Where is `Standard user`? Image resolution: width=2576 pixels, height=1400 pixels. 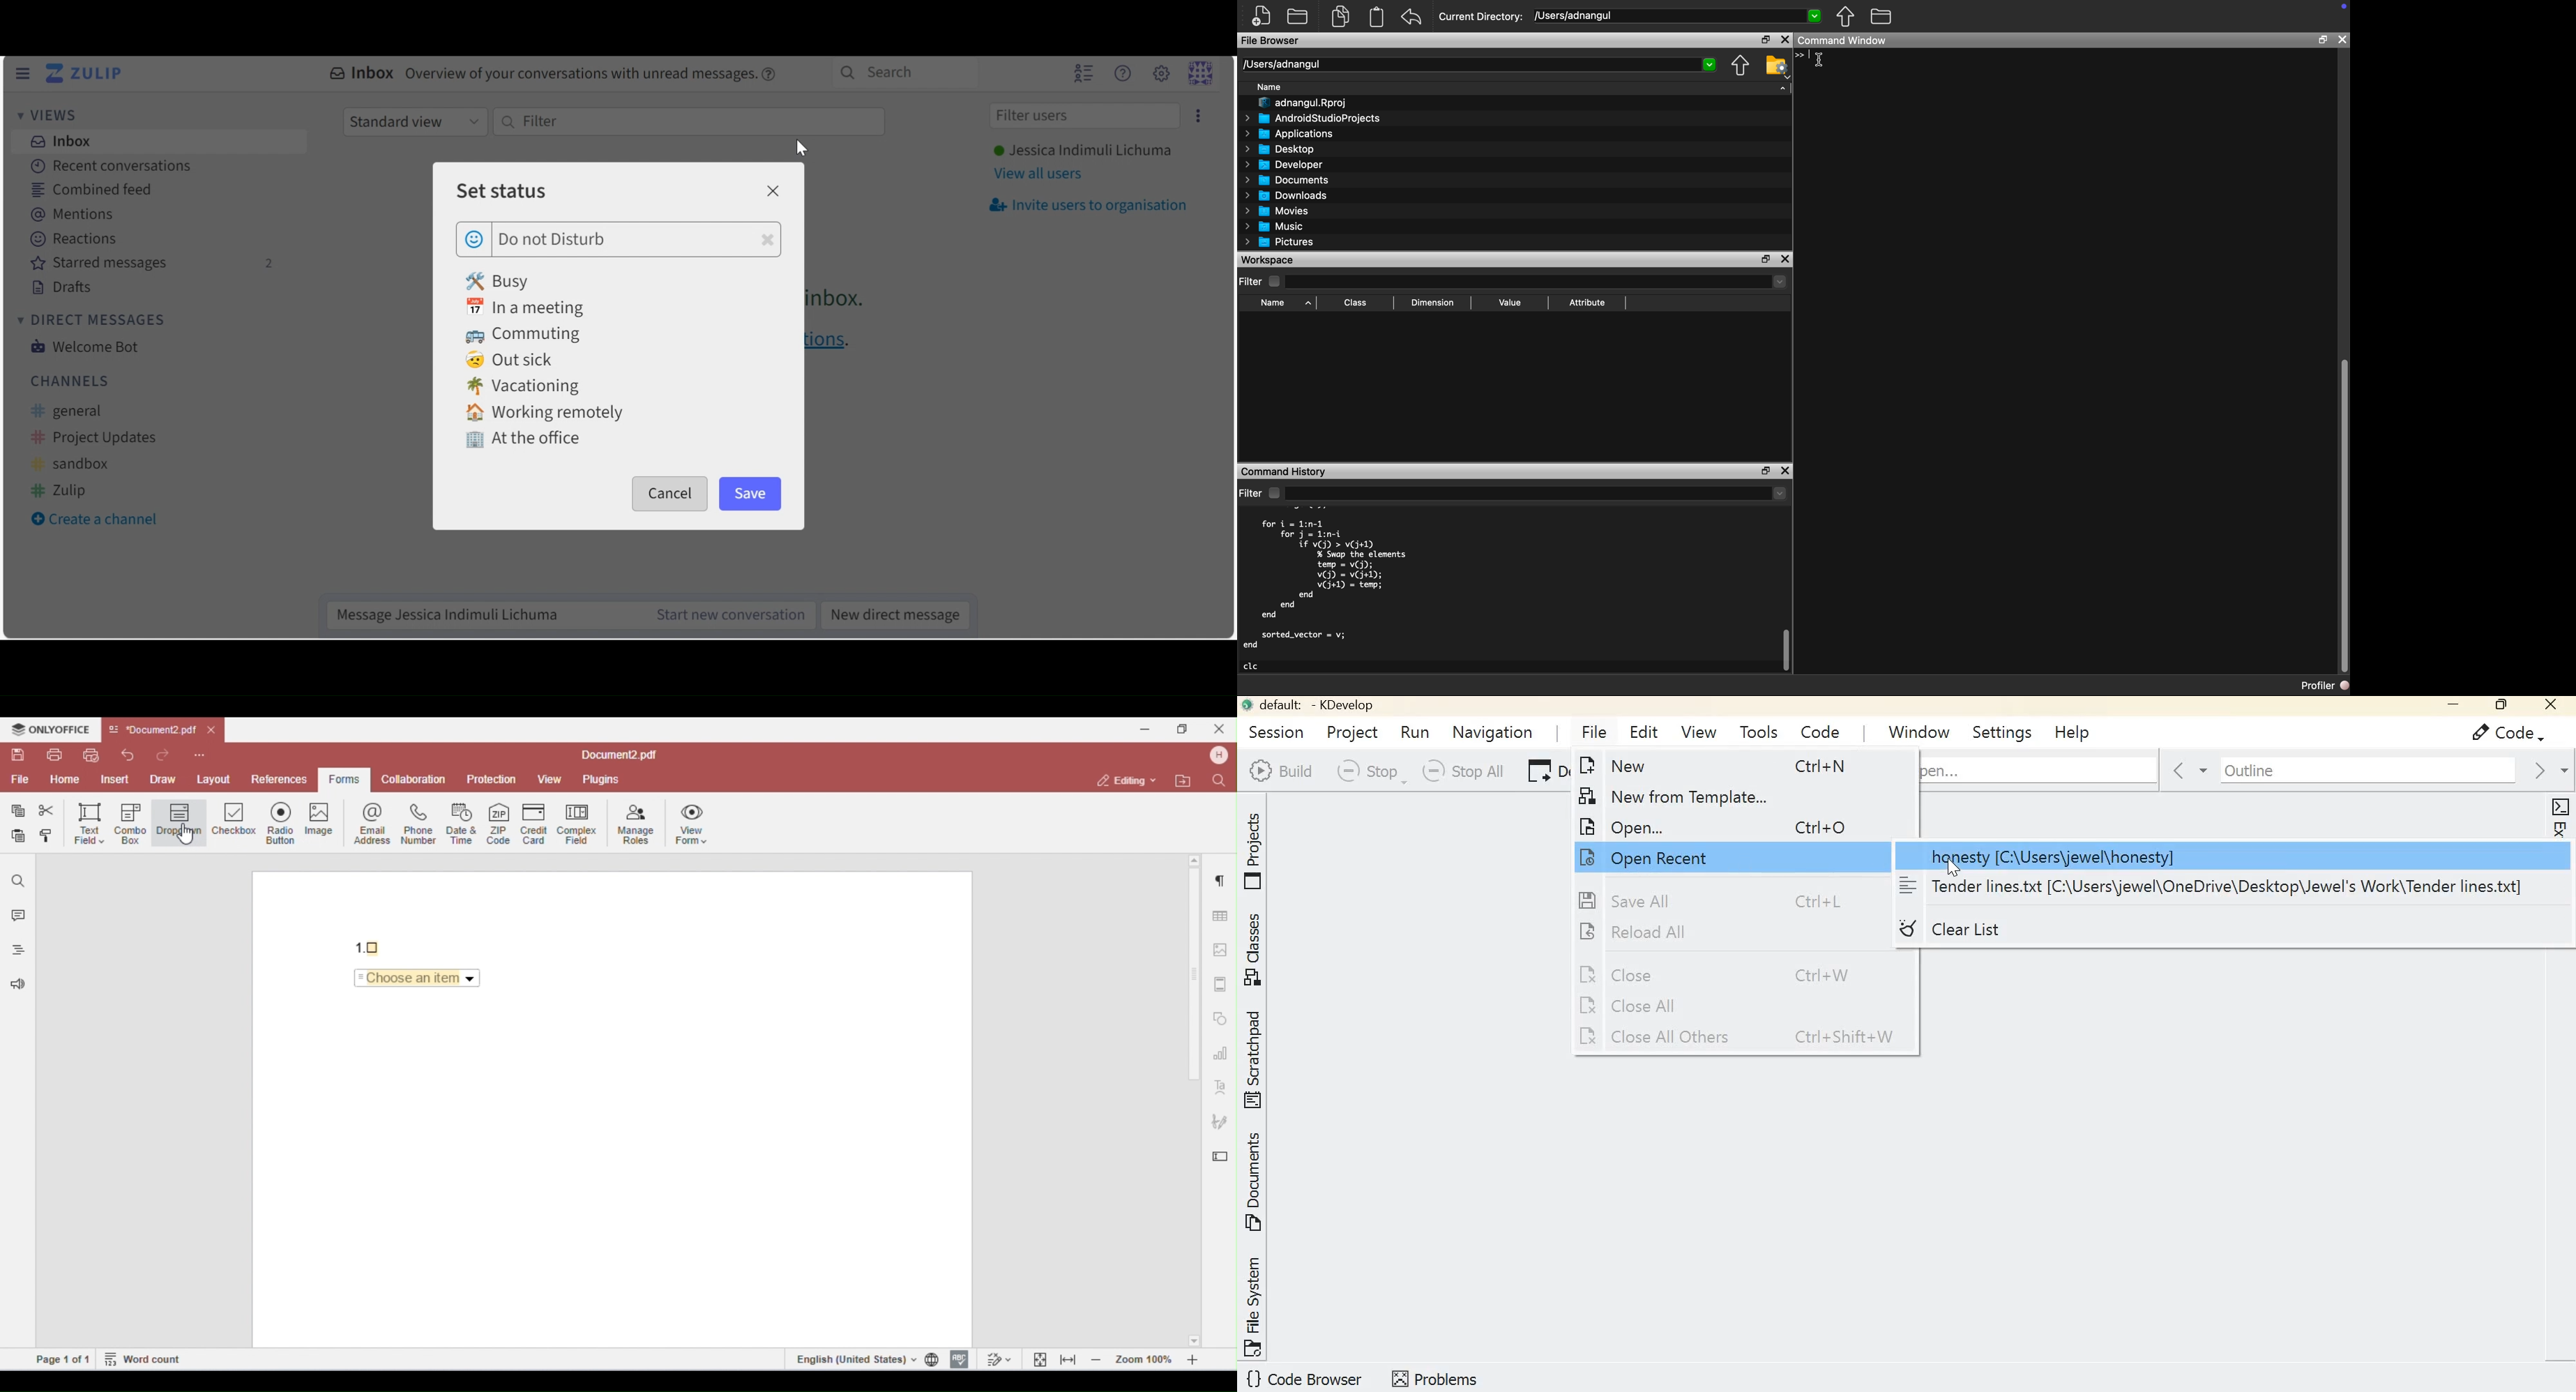 Standard user is located at coordinates (414, 121).